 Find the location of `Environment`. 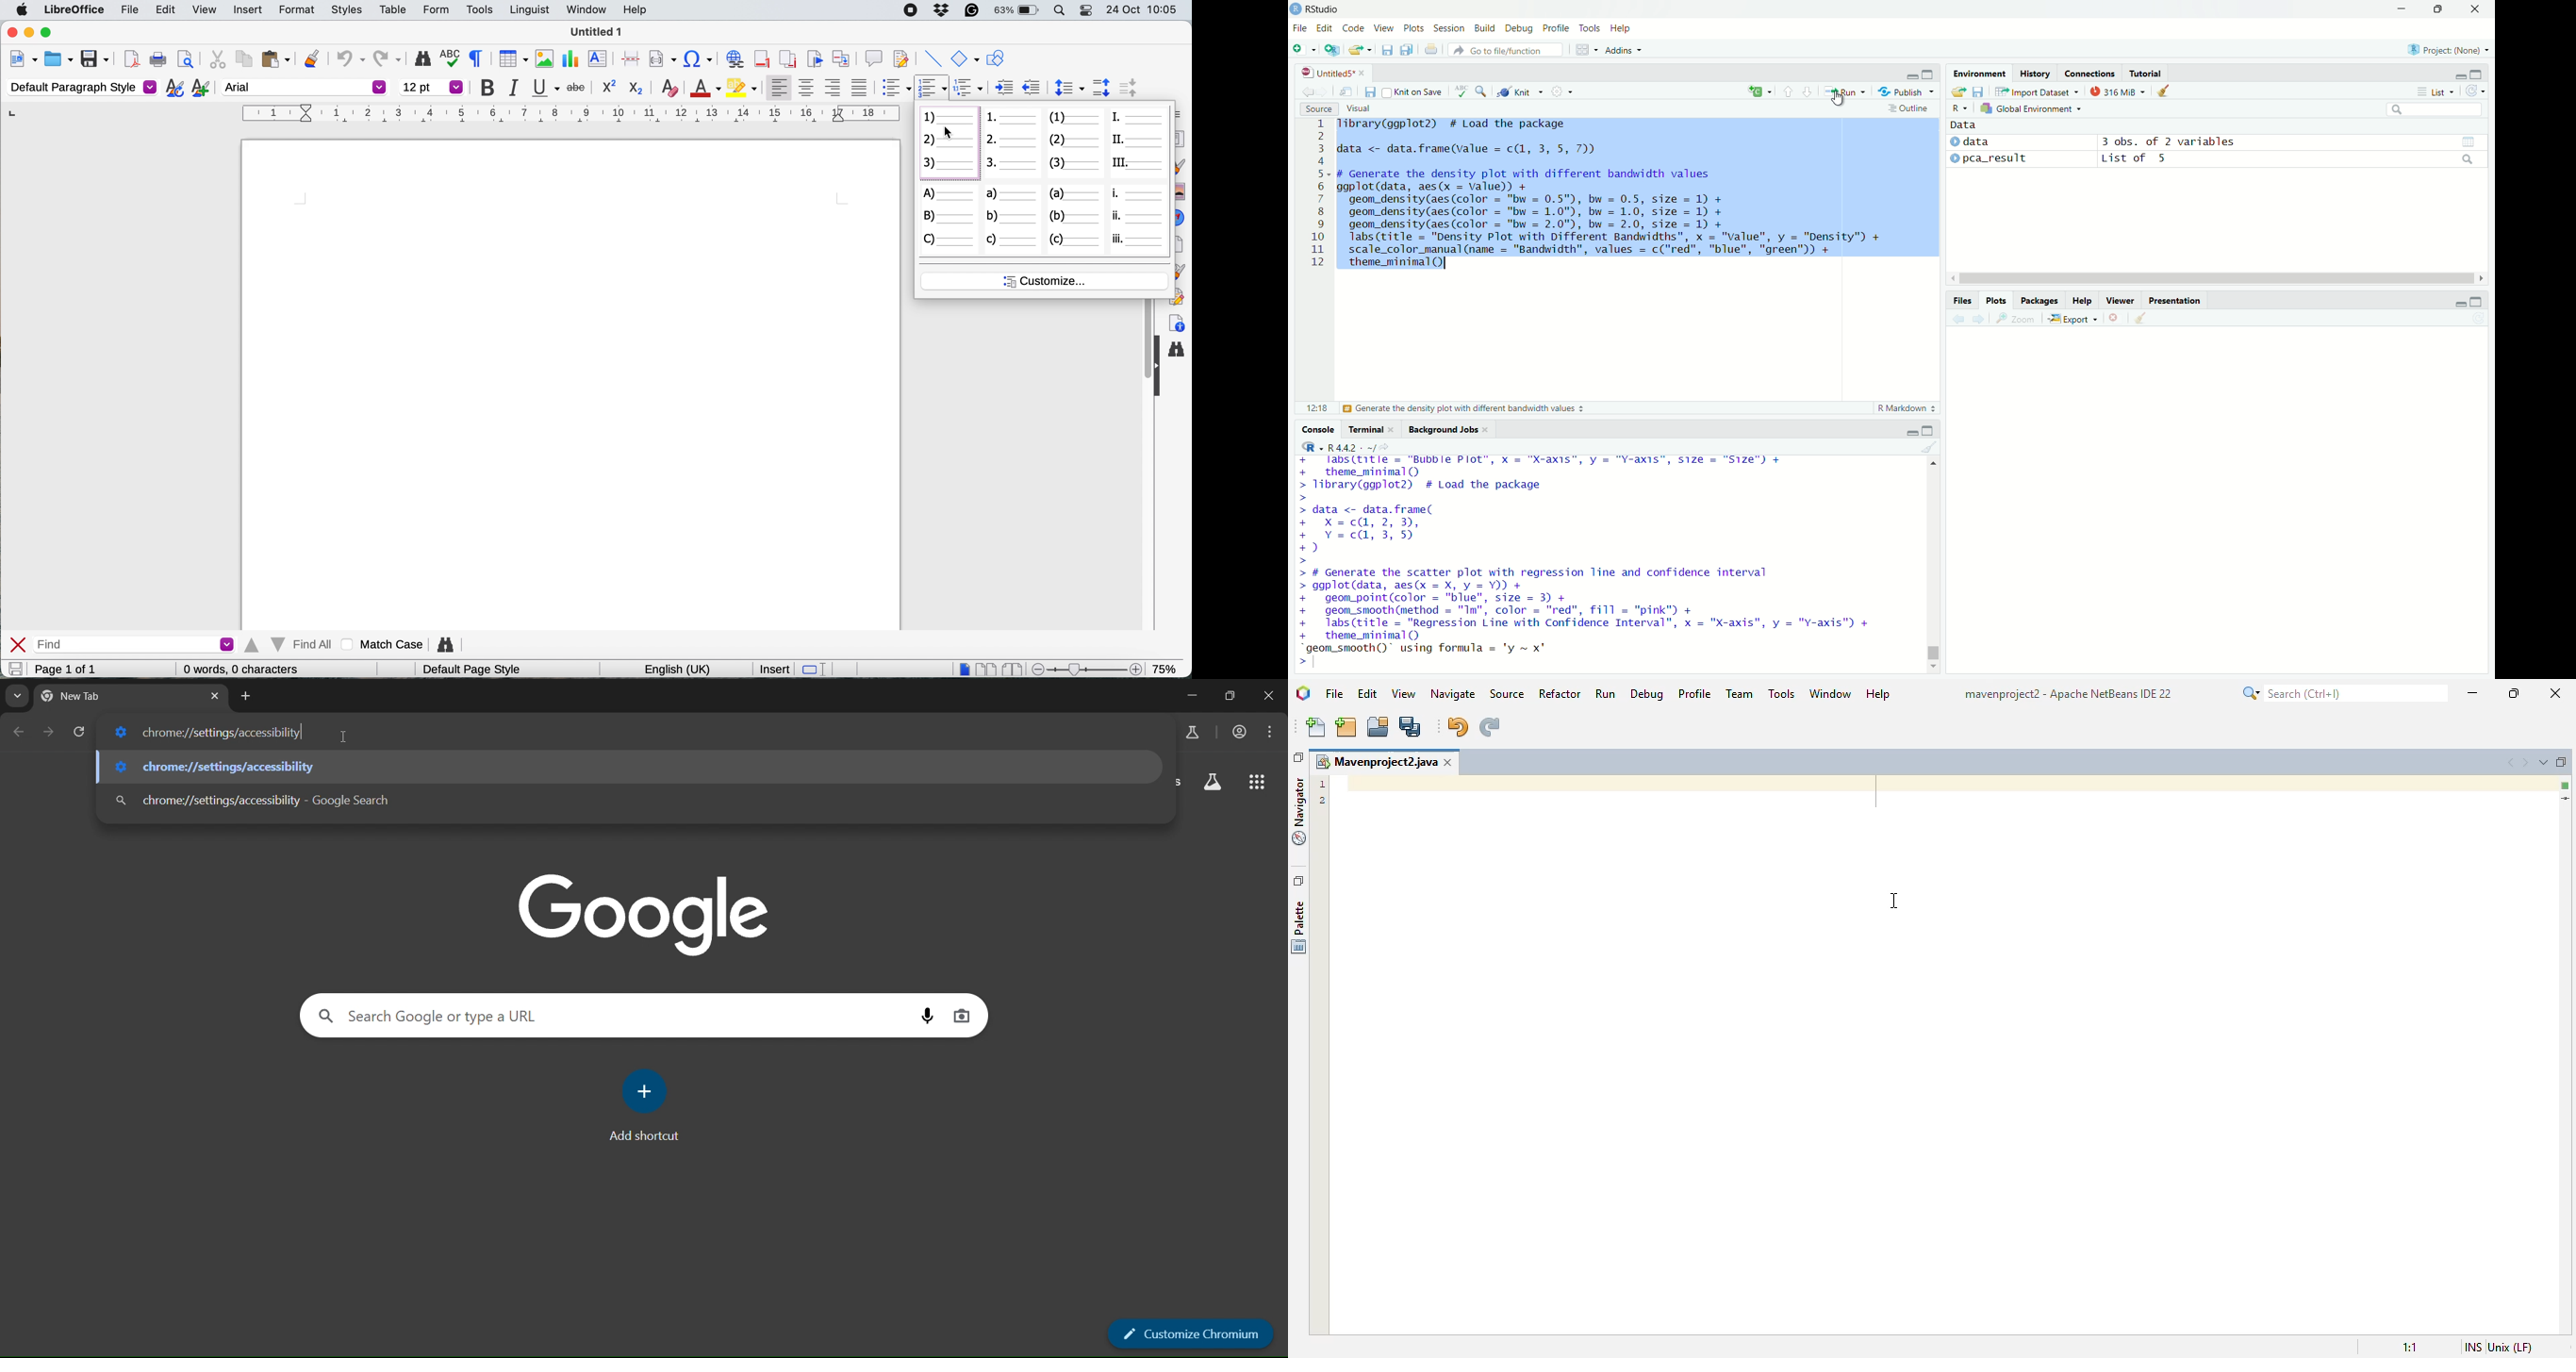

Environment is located at coordinates (1980, 73).